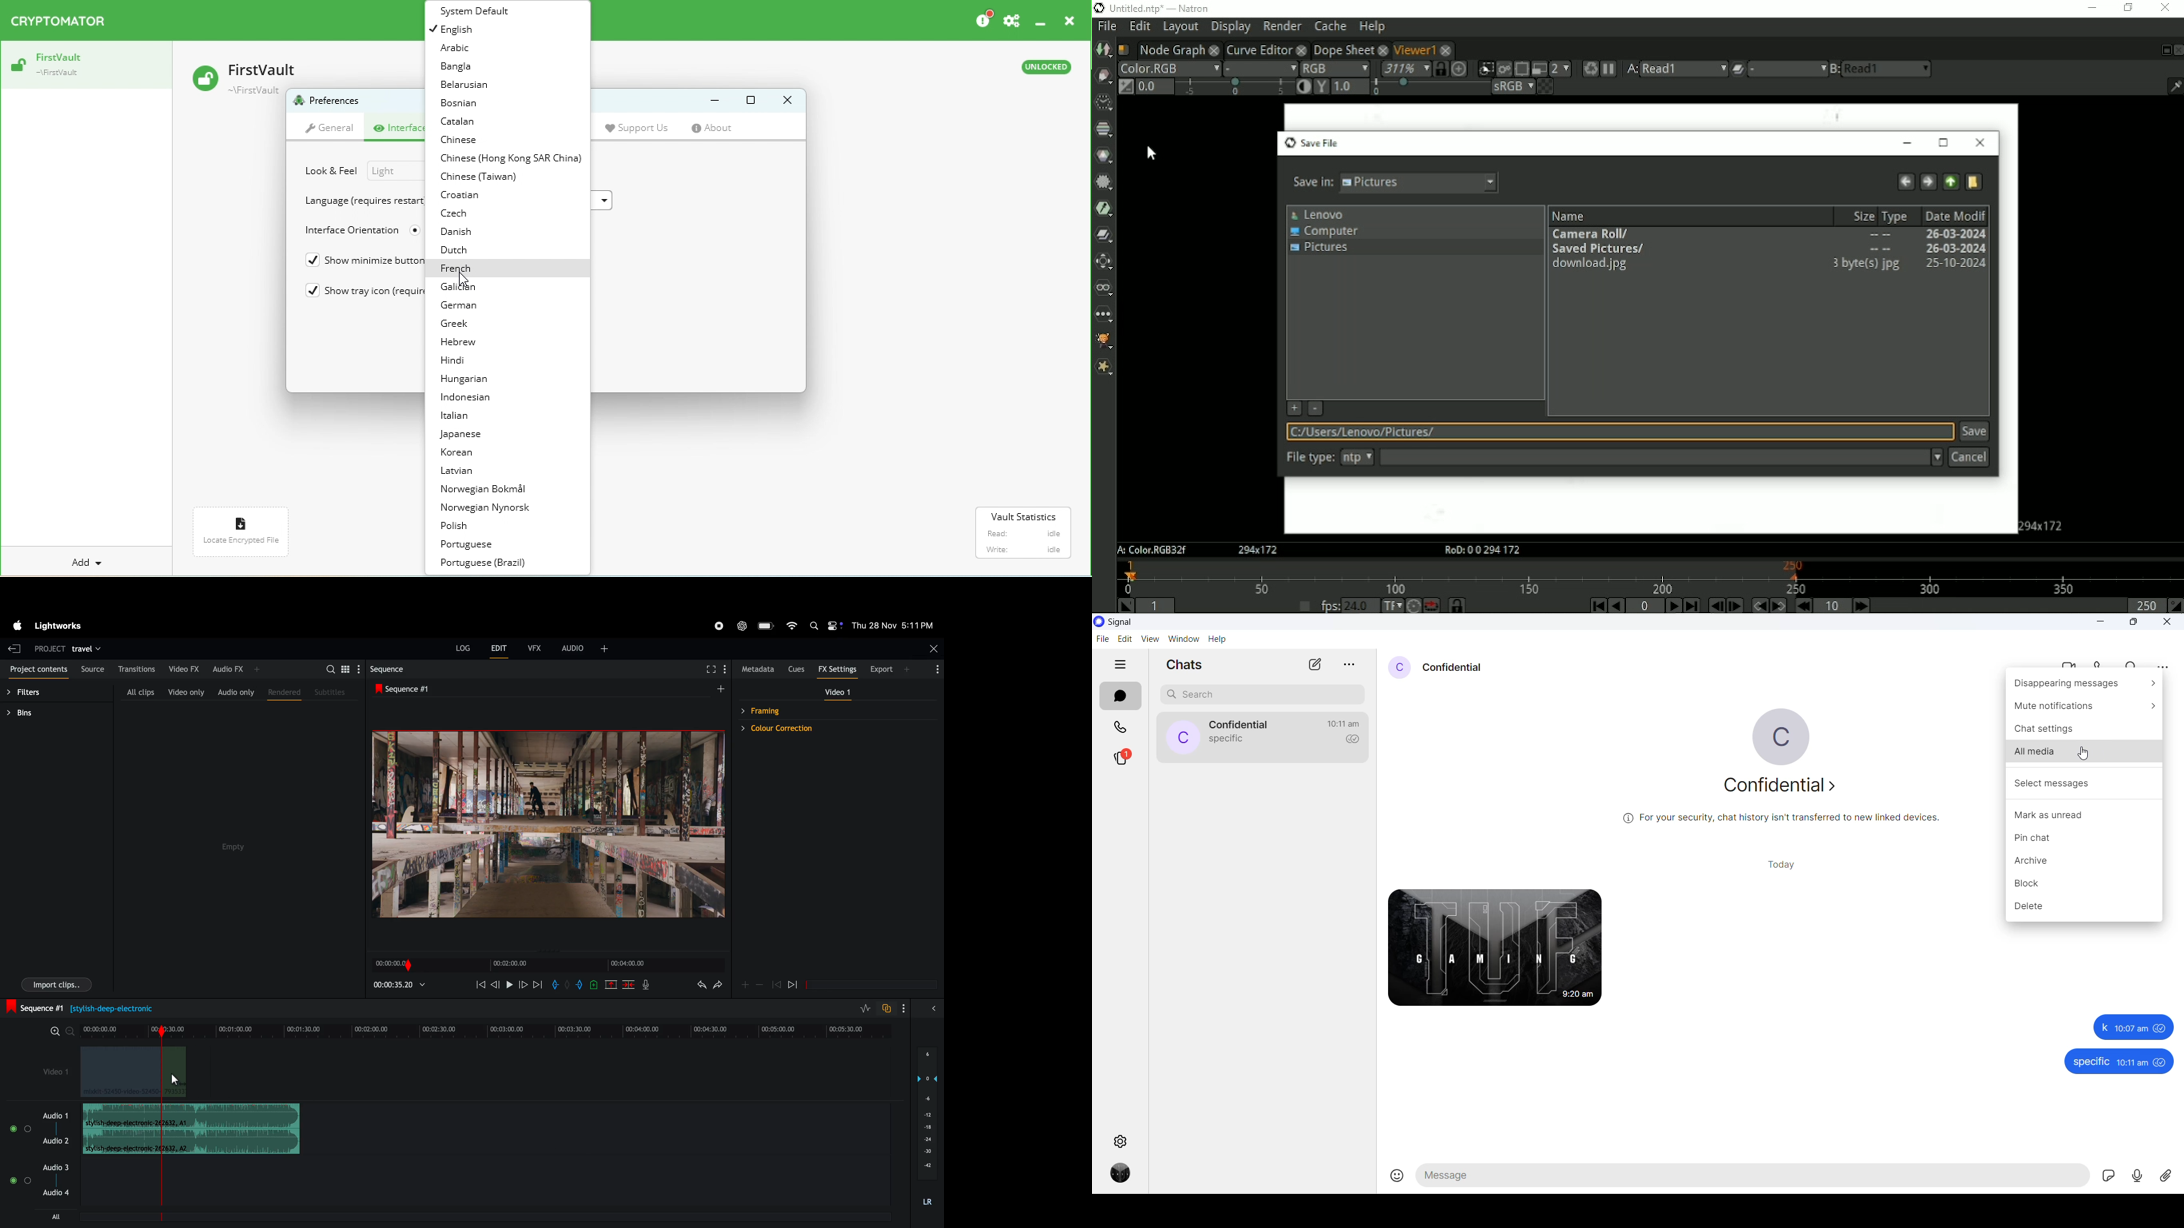 The height and width of the screenshot is (1232, 2184). Describe the element at coordinates (547, 828) in the screenshot. I see `output frame` at that location.